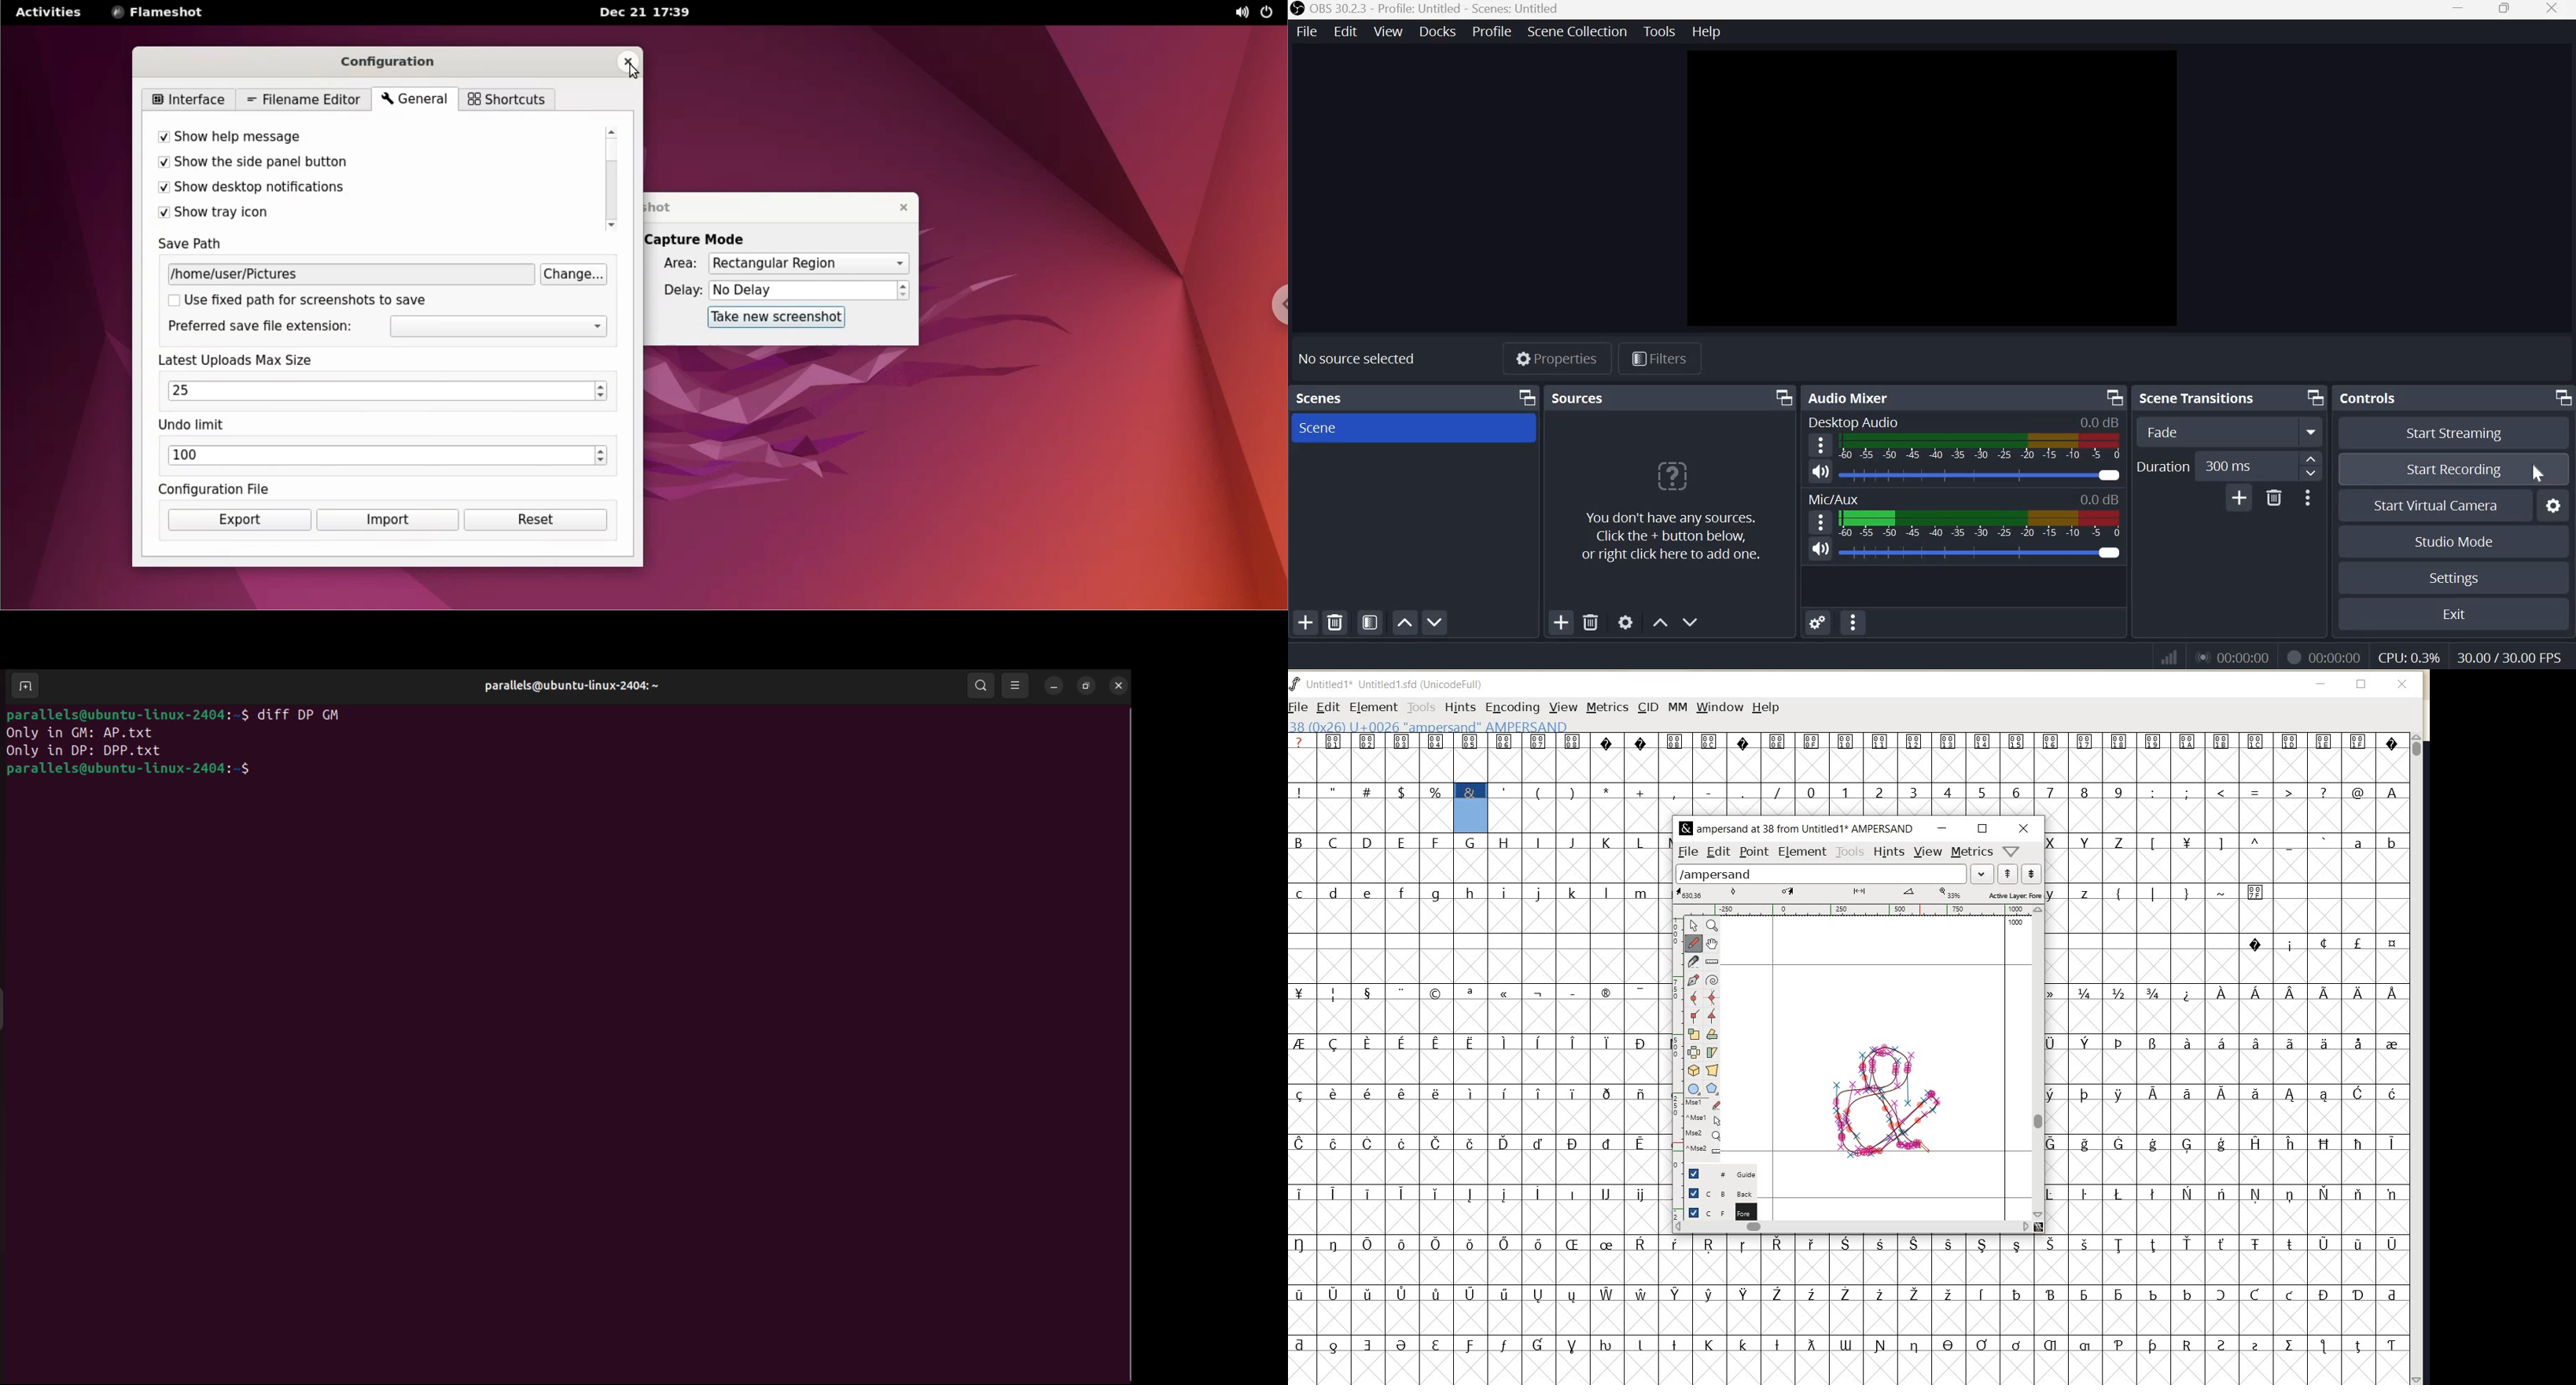  What do you see at coordinates (2561, 397) in the screenshot?
I see `Dock Options icon` at bounding box center [2561, 397].